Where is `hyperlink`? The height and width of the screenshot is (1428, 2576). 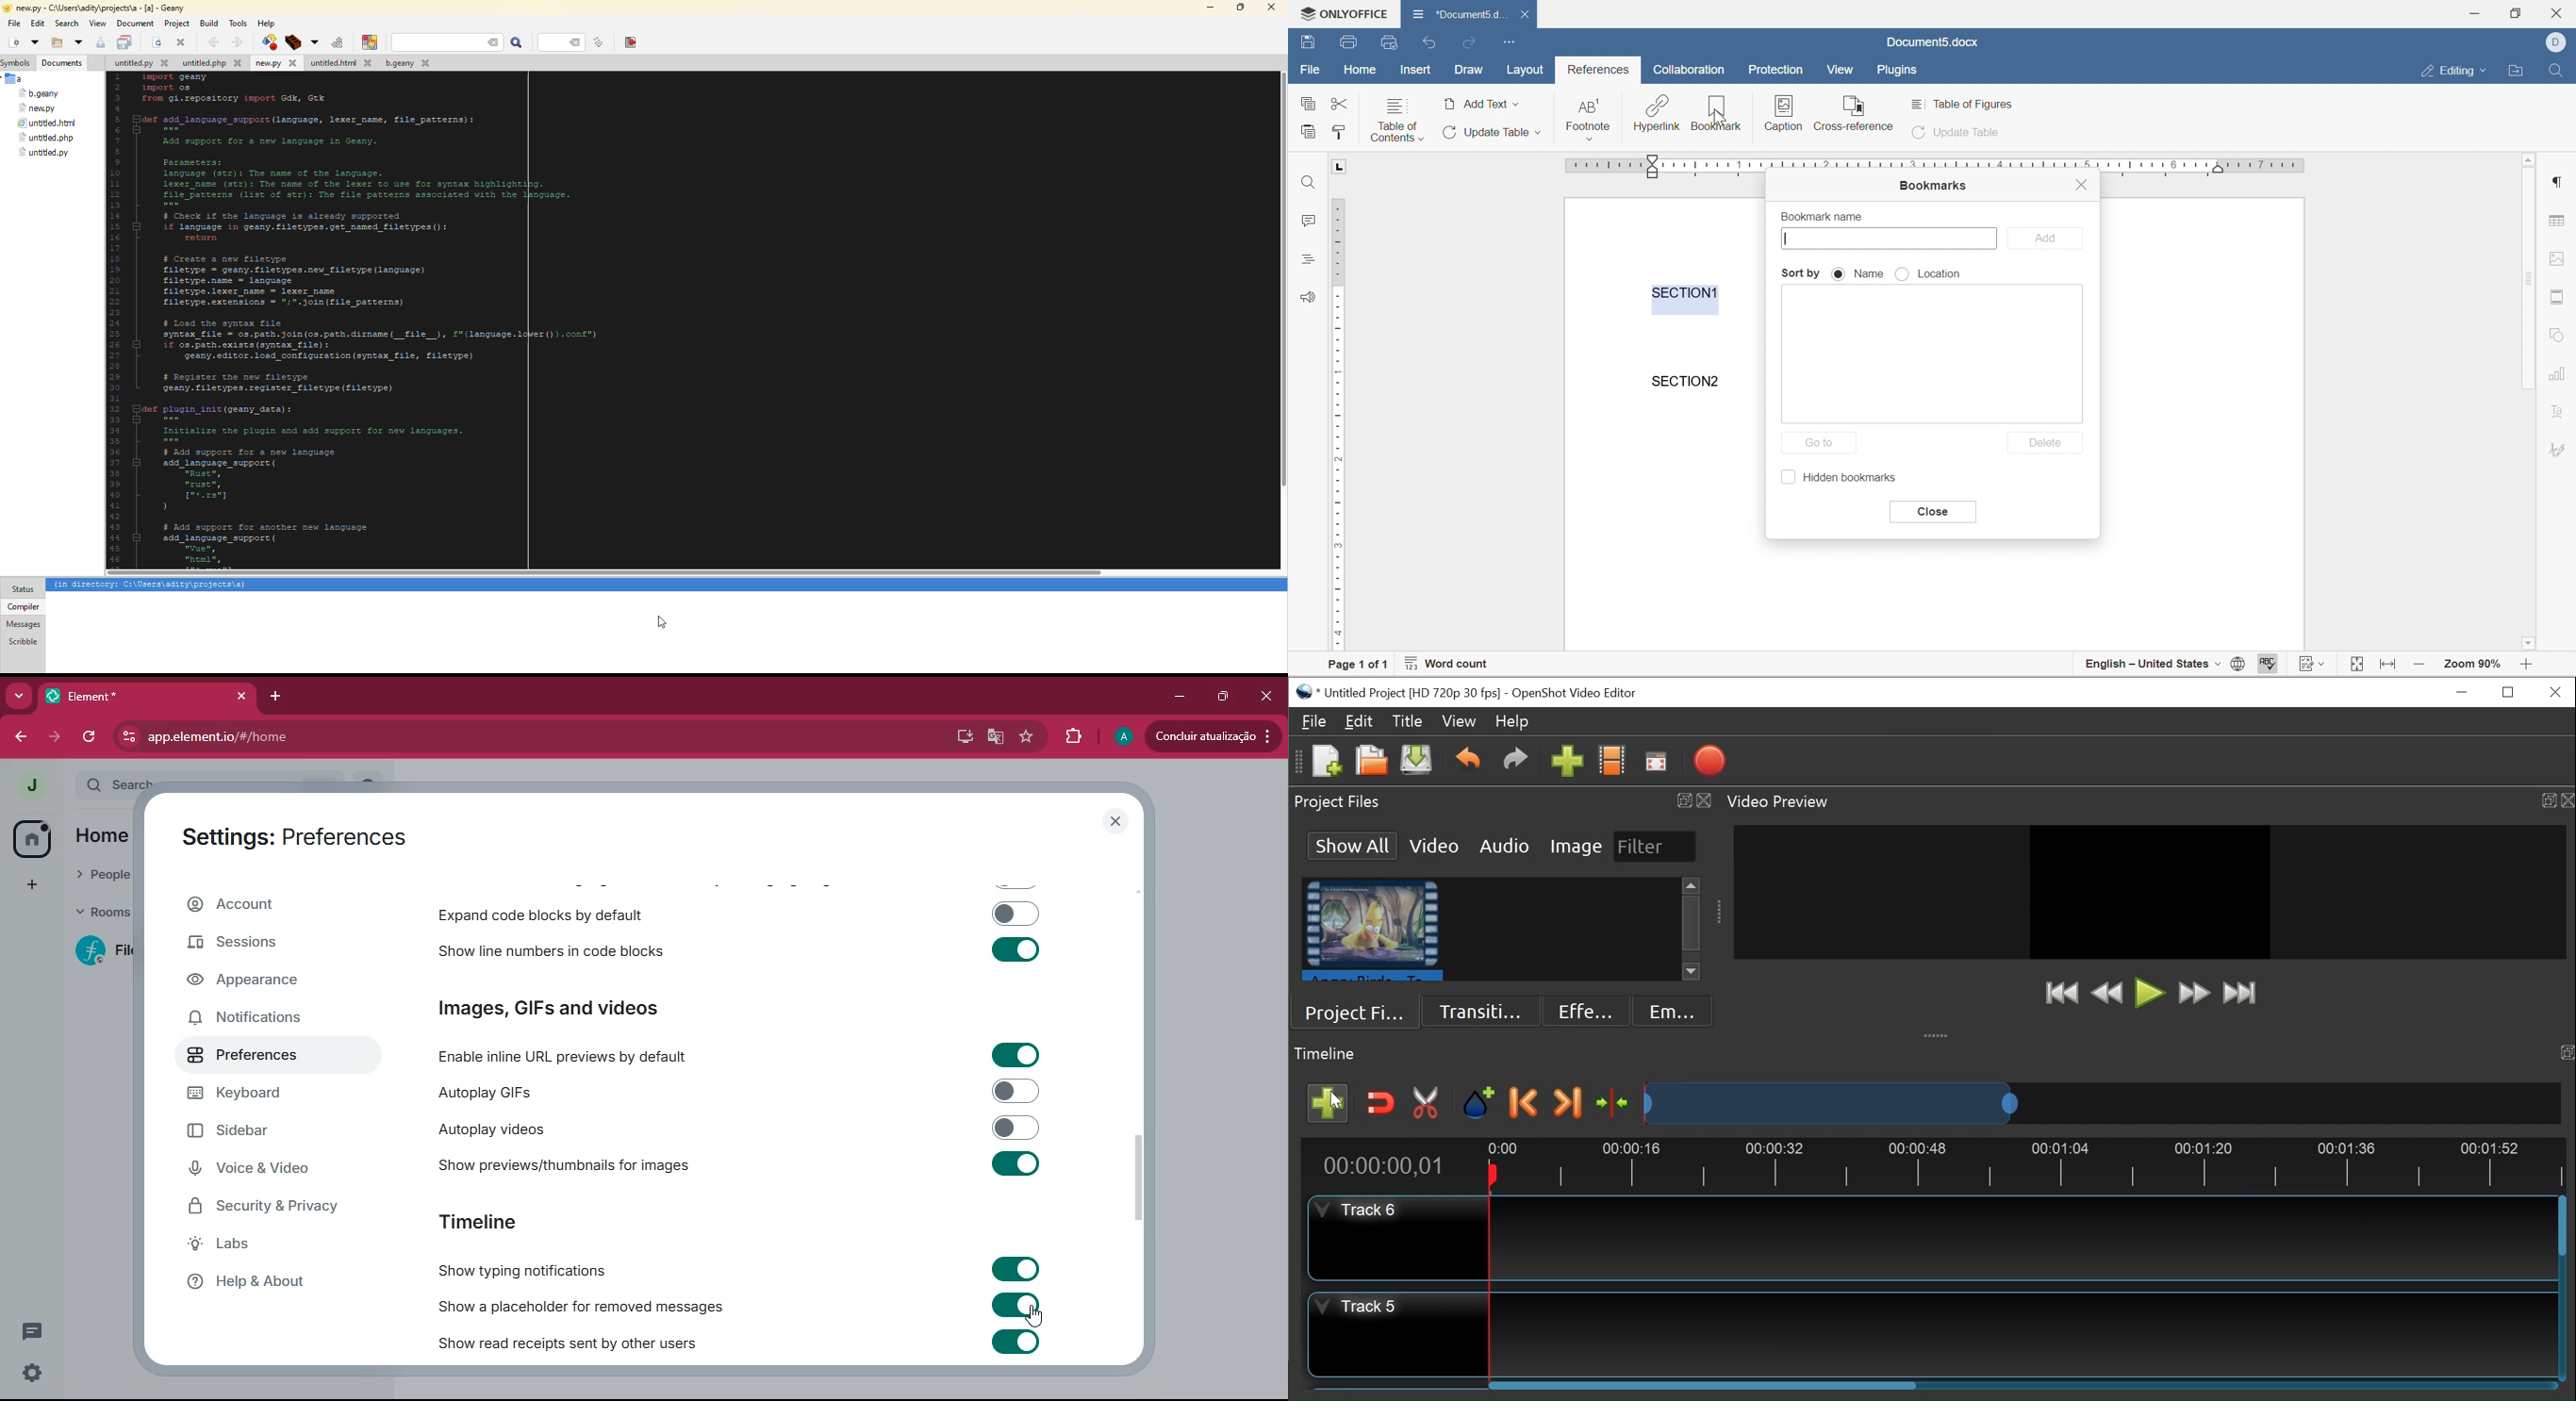
hyperlink is located at coordinates (1656, 113).